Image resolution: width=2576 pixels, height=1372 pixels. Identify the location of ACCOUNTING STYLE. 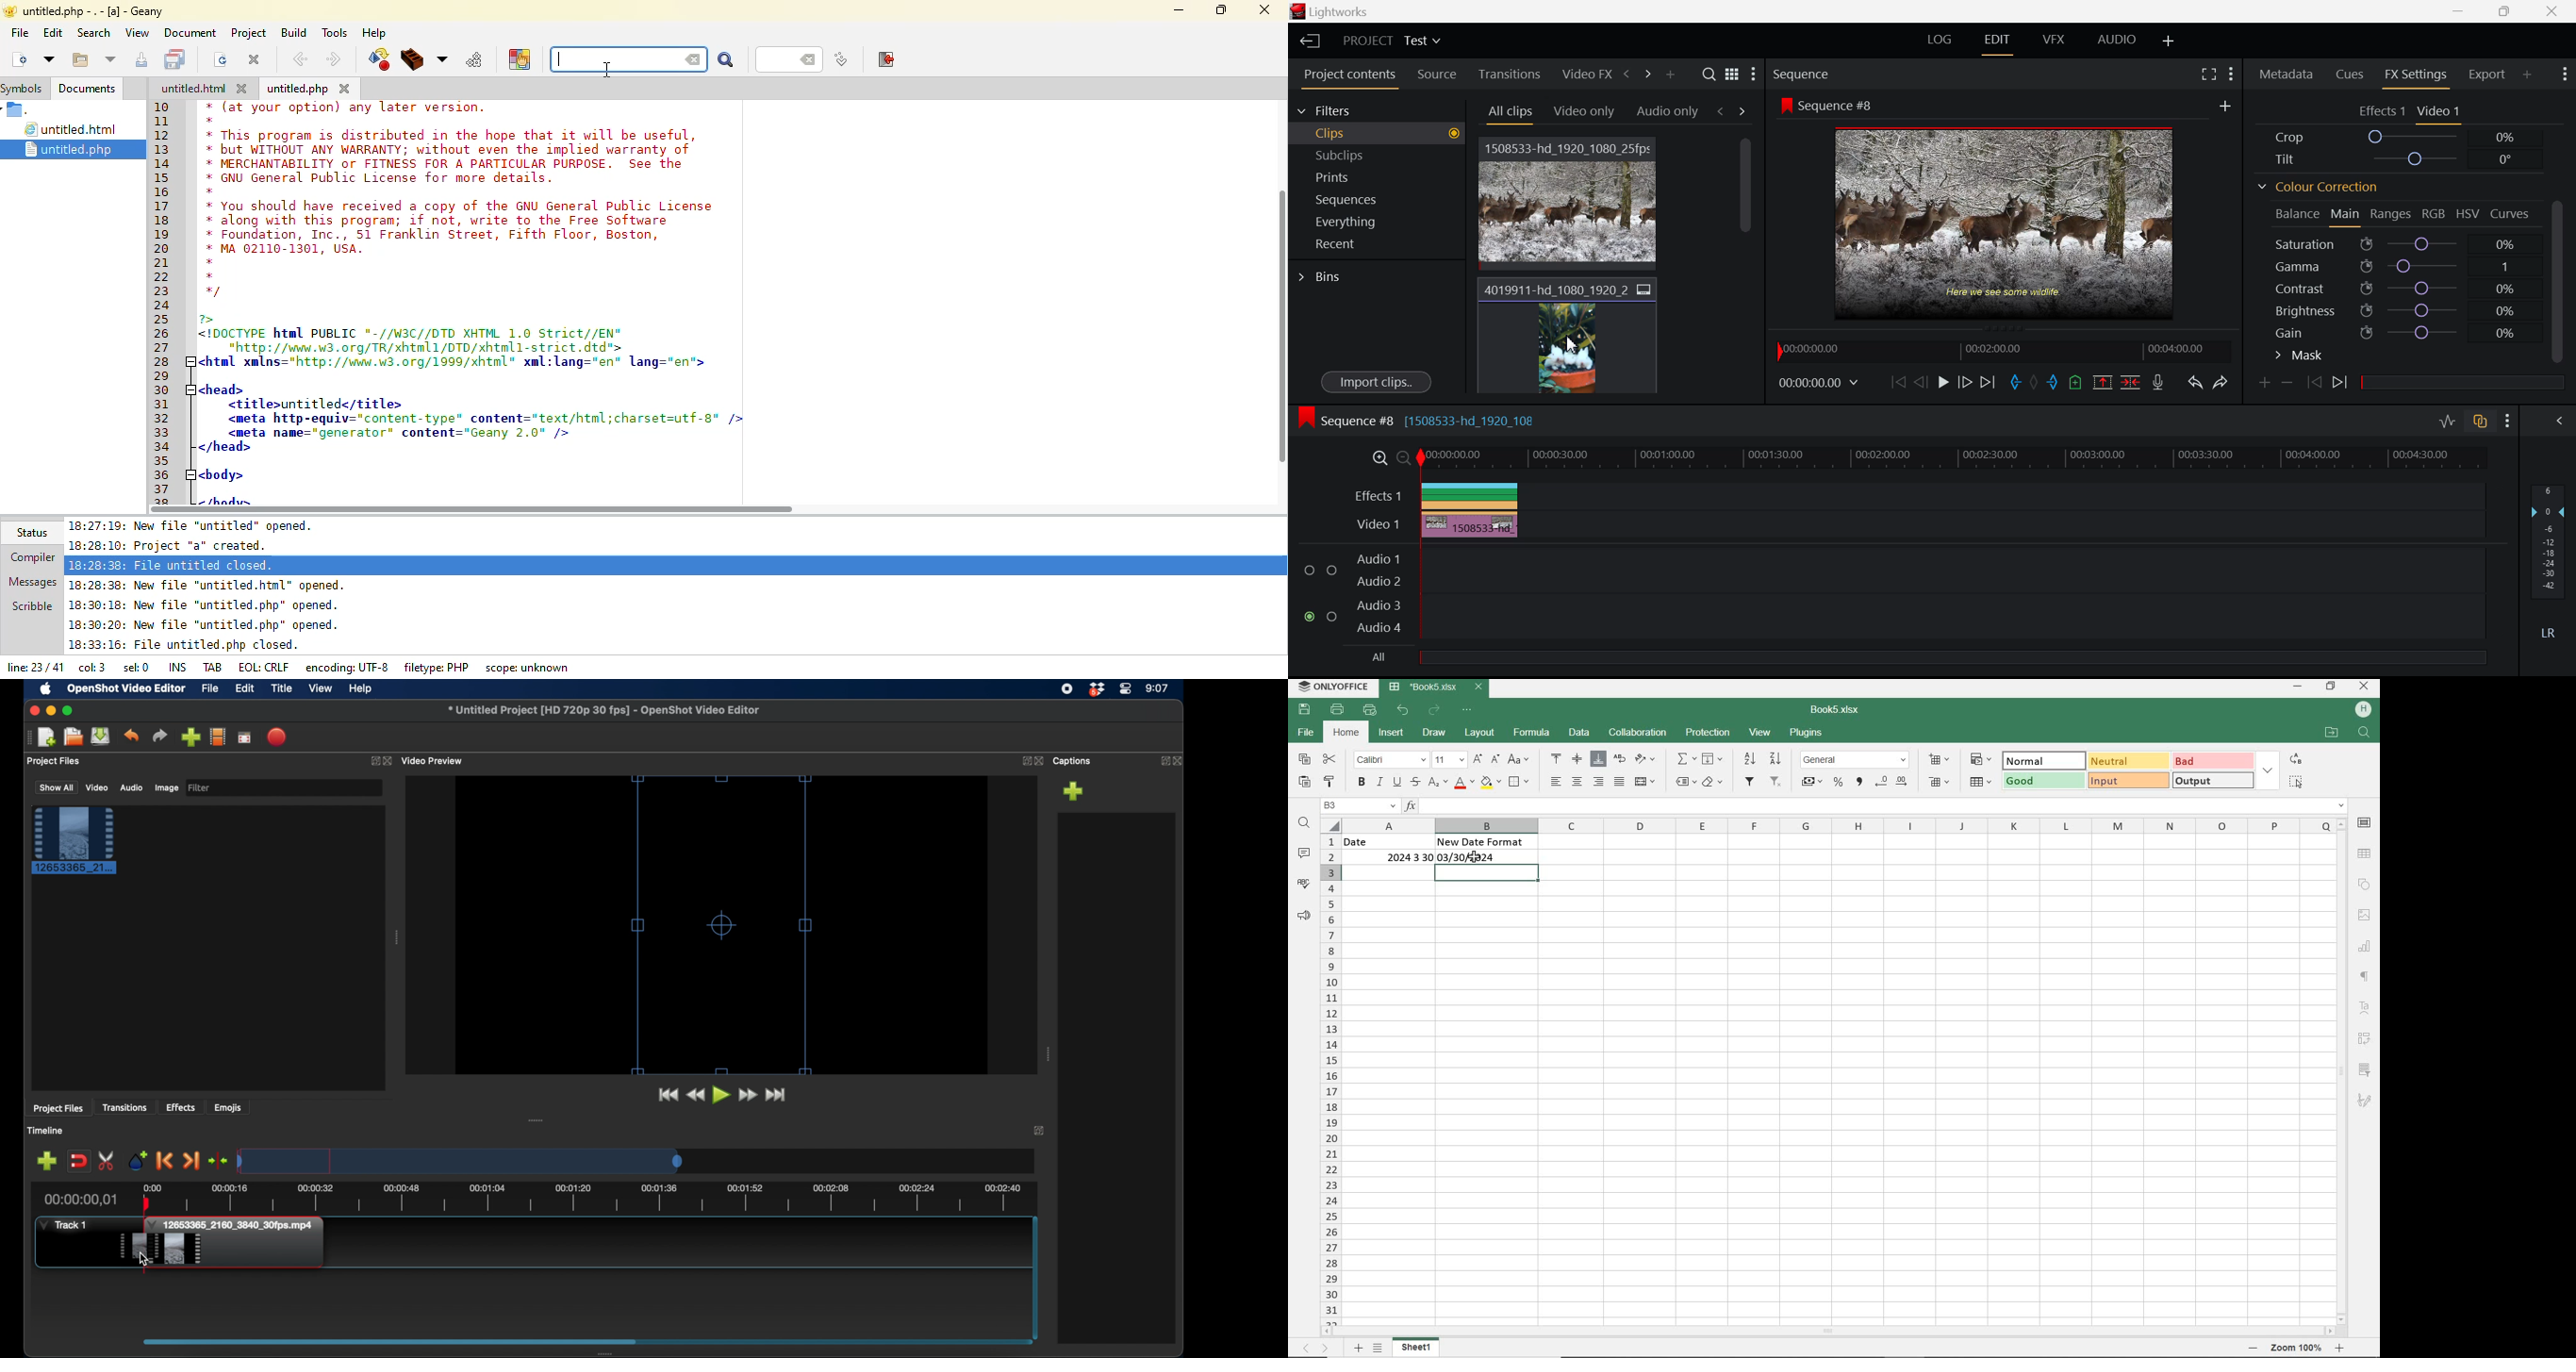
(1813, 783).